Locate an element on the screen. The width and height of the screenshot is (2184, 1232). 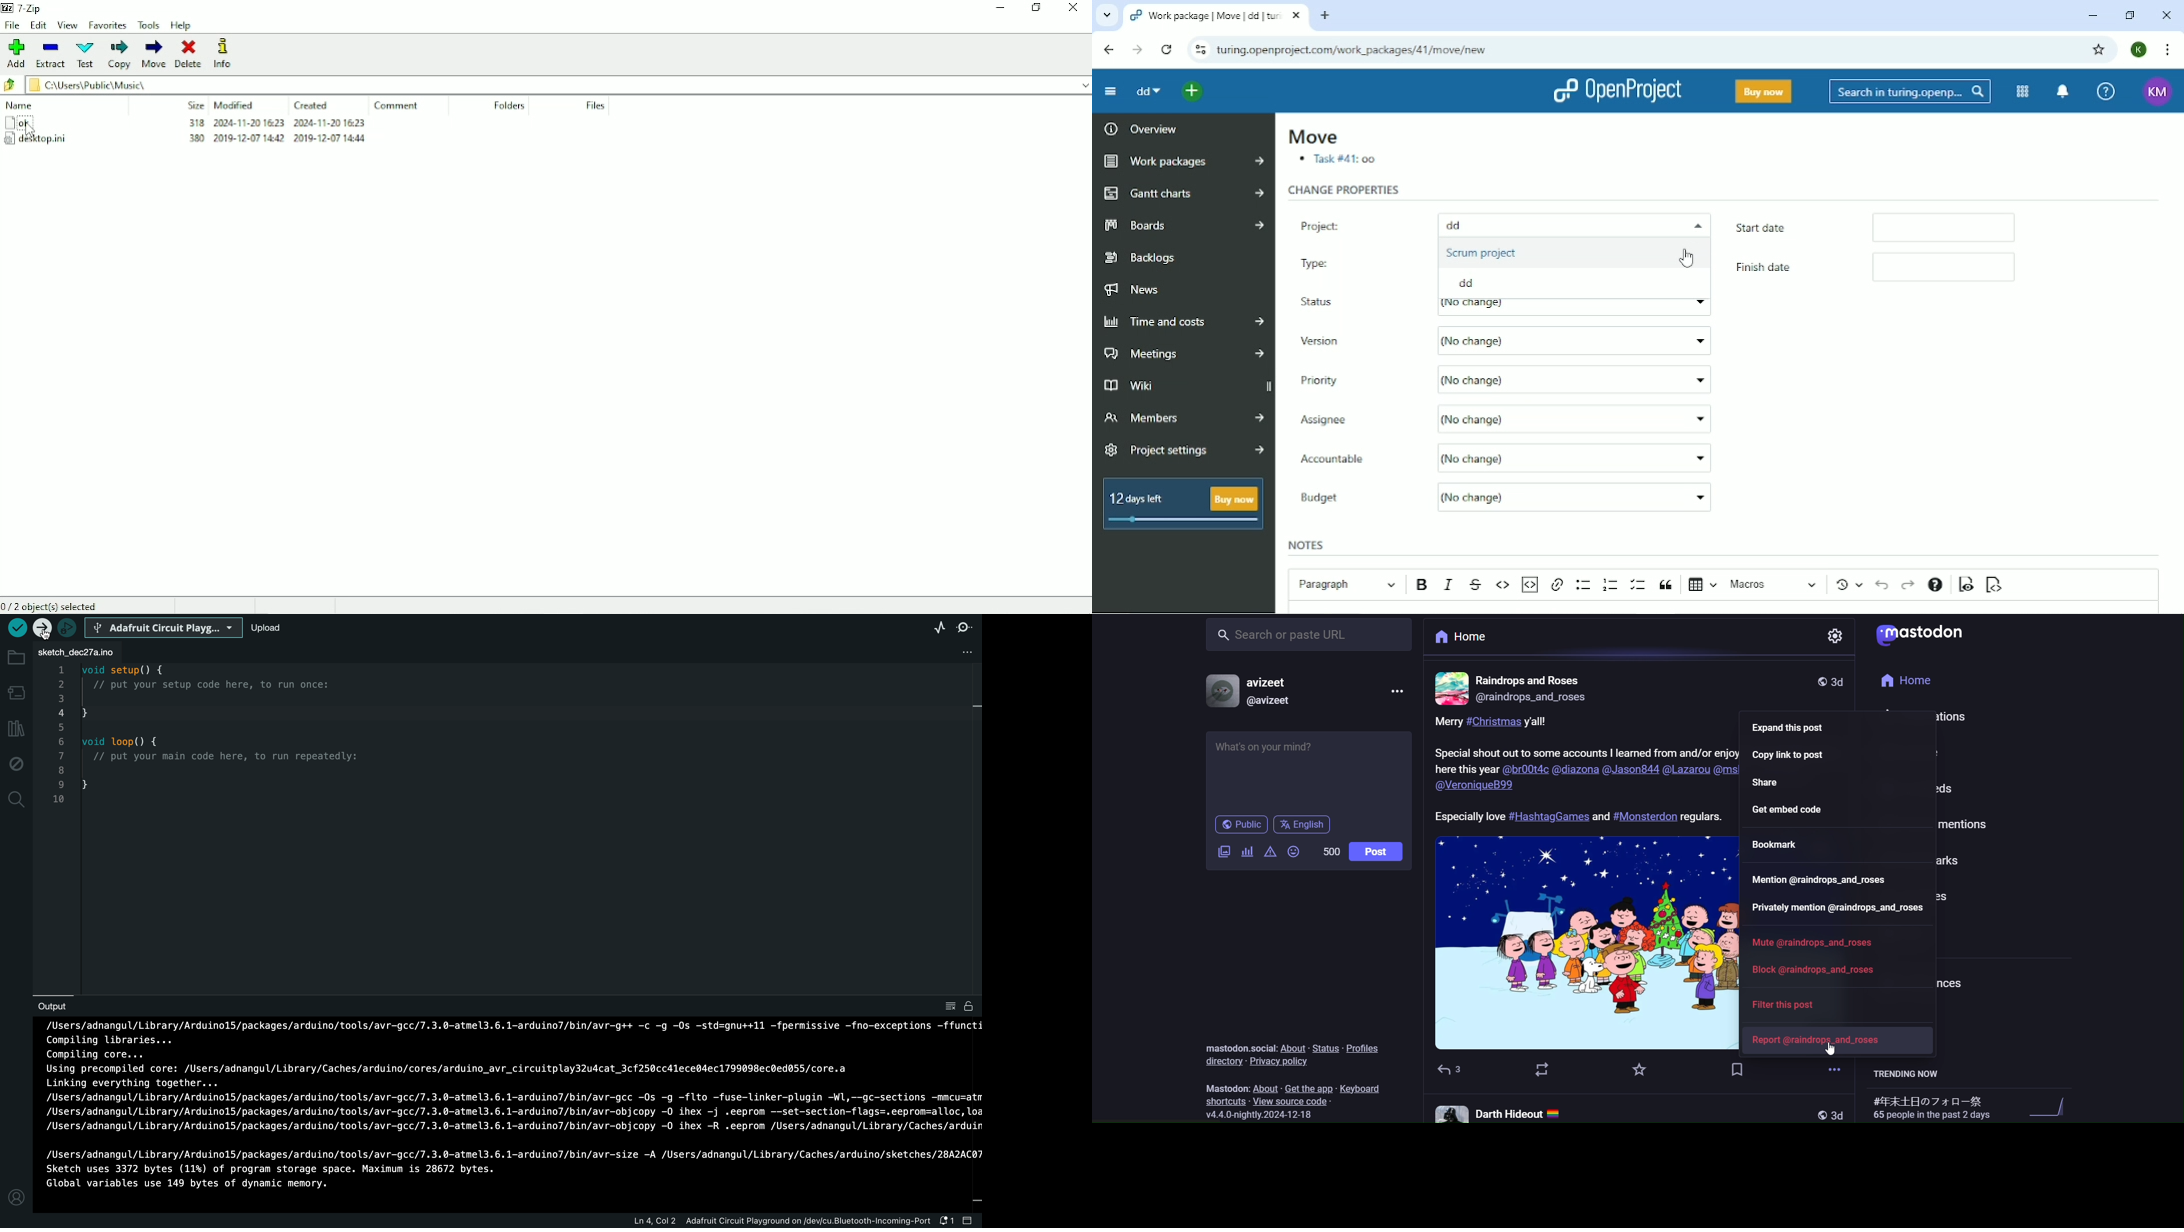
clear is located at coordinates (951, 1007).